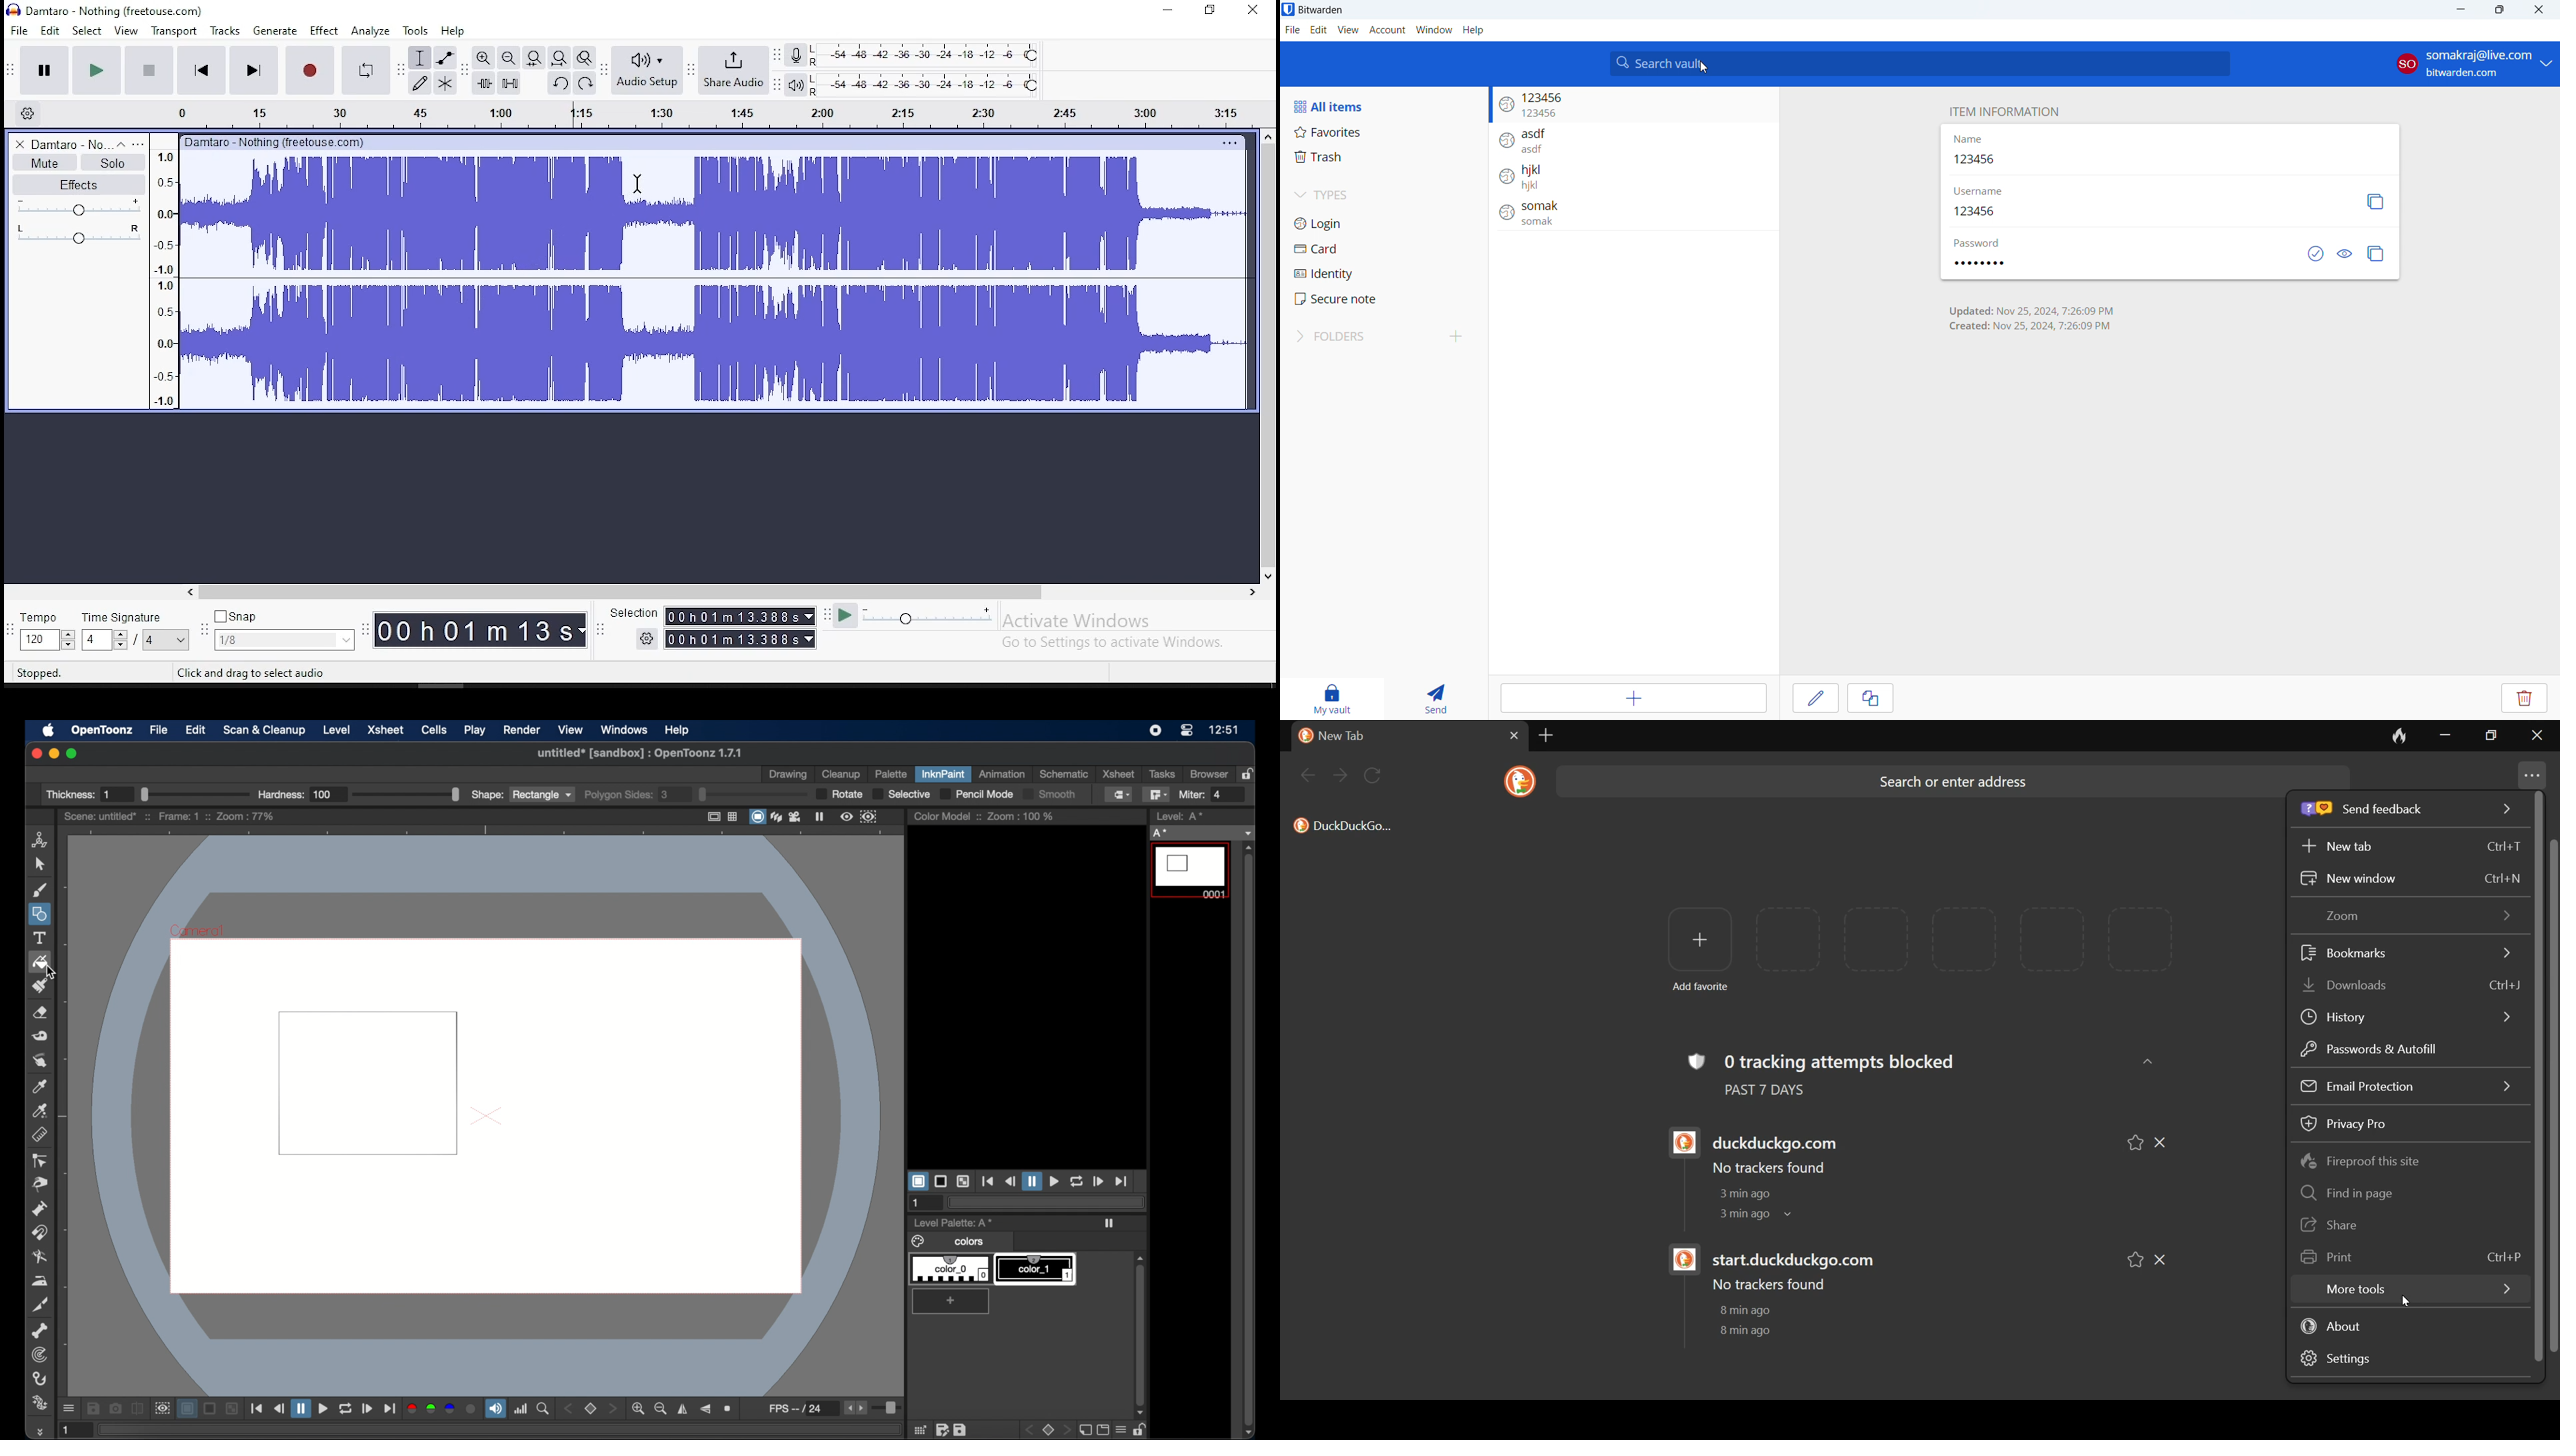 Image resolution: width=2576 pixels, height=1456 pixels. I want to click on fit project to width, so click(561, 59).